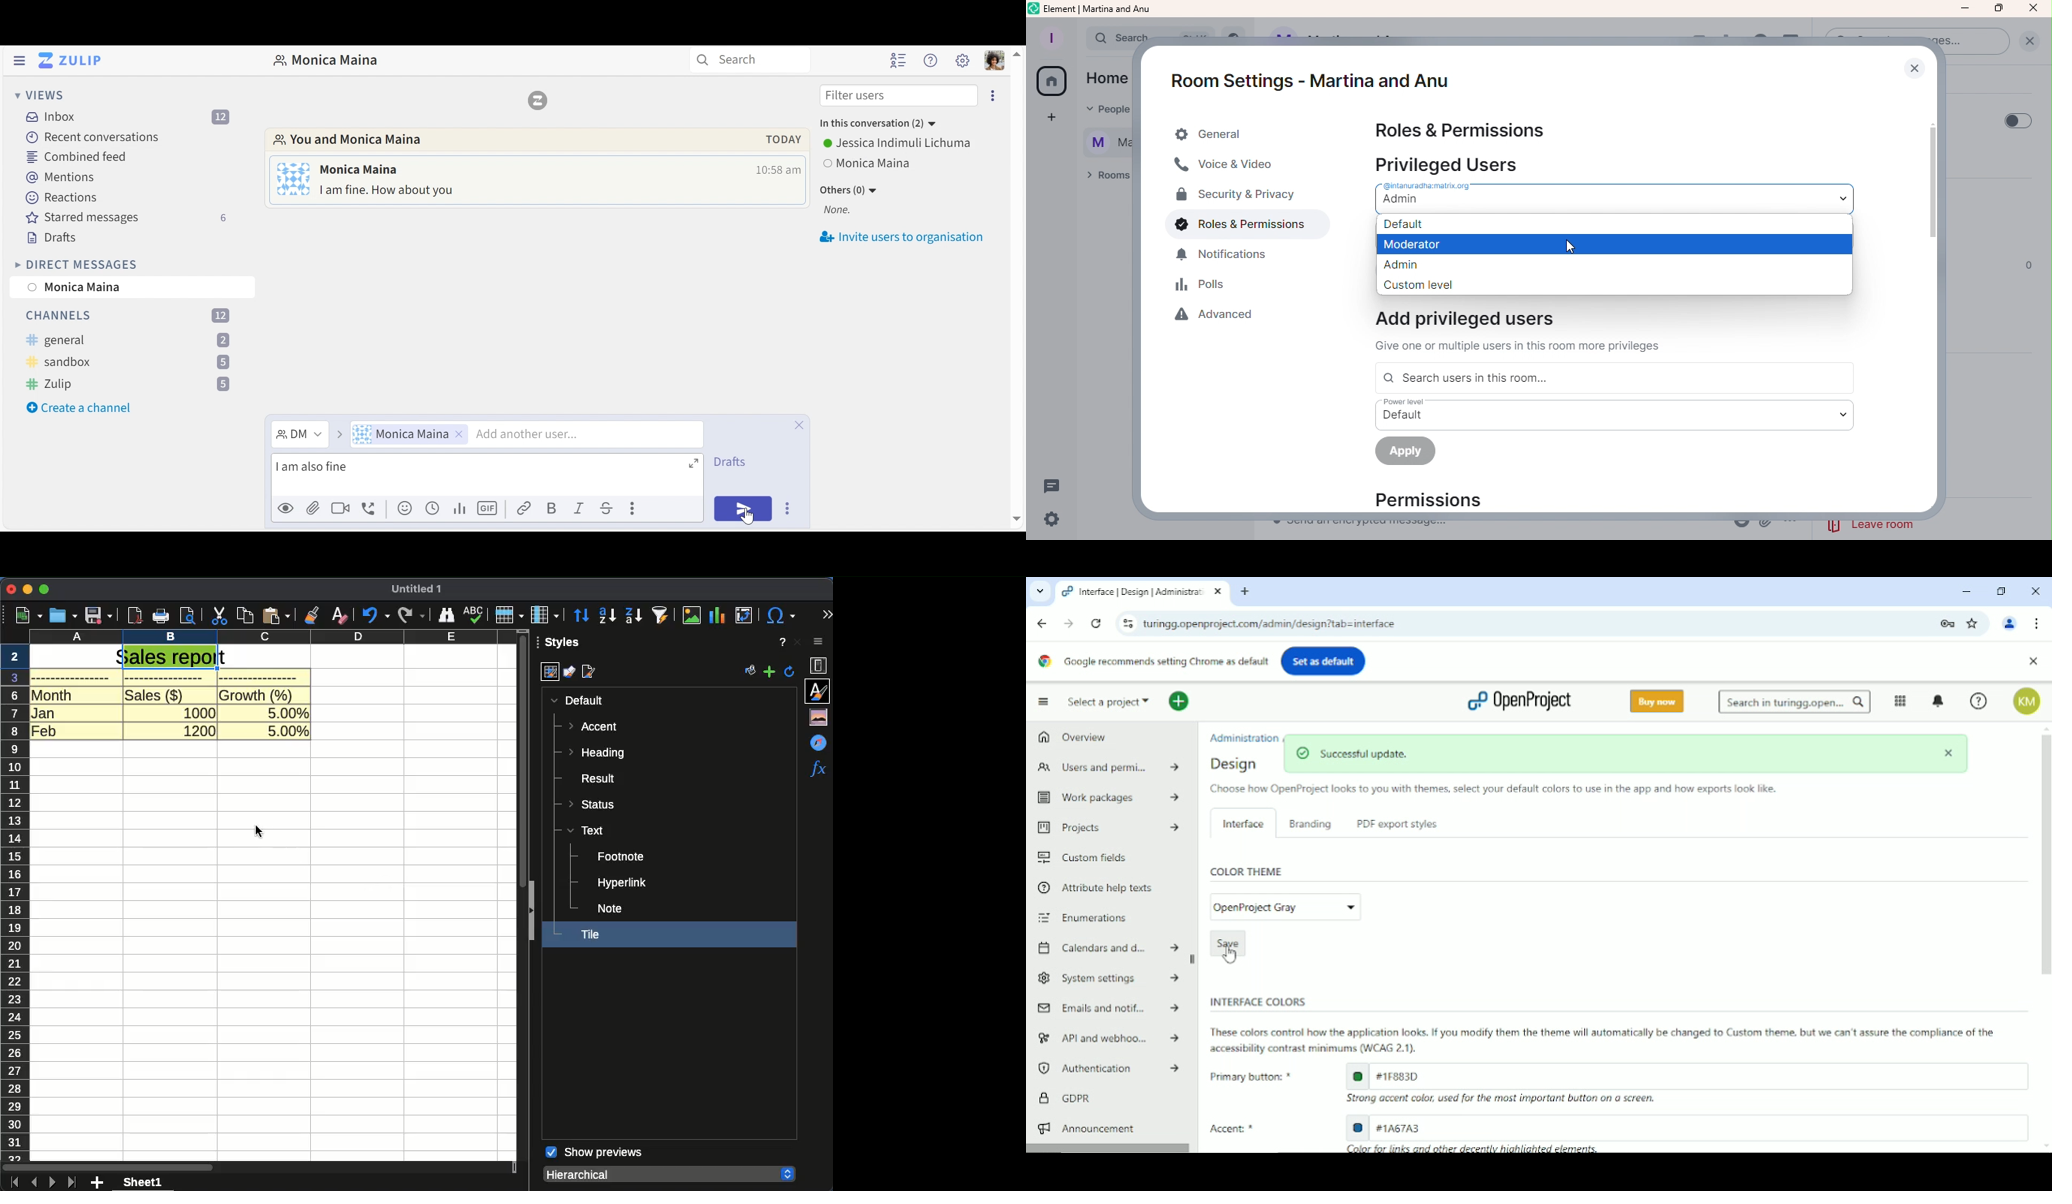 The width and height of the screenshot is (2072, 1204). Describe the element at coordinates (258, 1168) in the screenshot. I see `scroll` at that location.